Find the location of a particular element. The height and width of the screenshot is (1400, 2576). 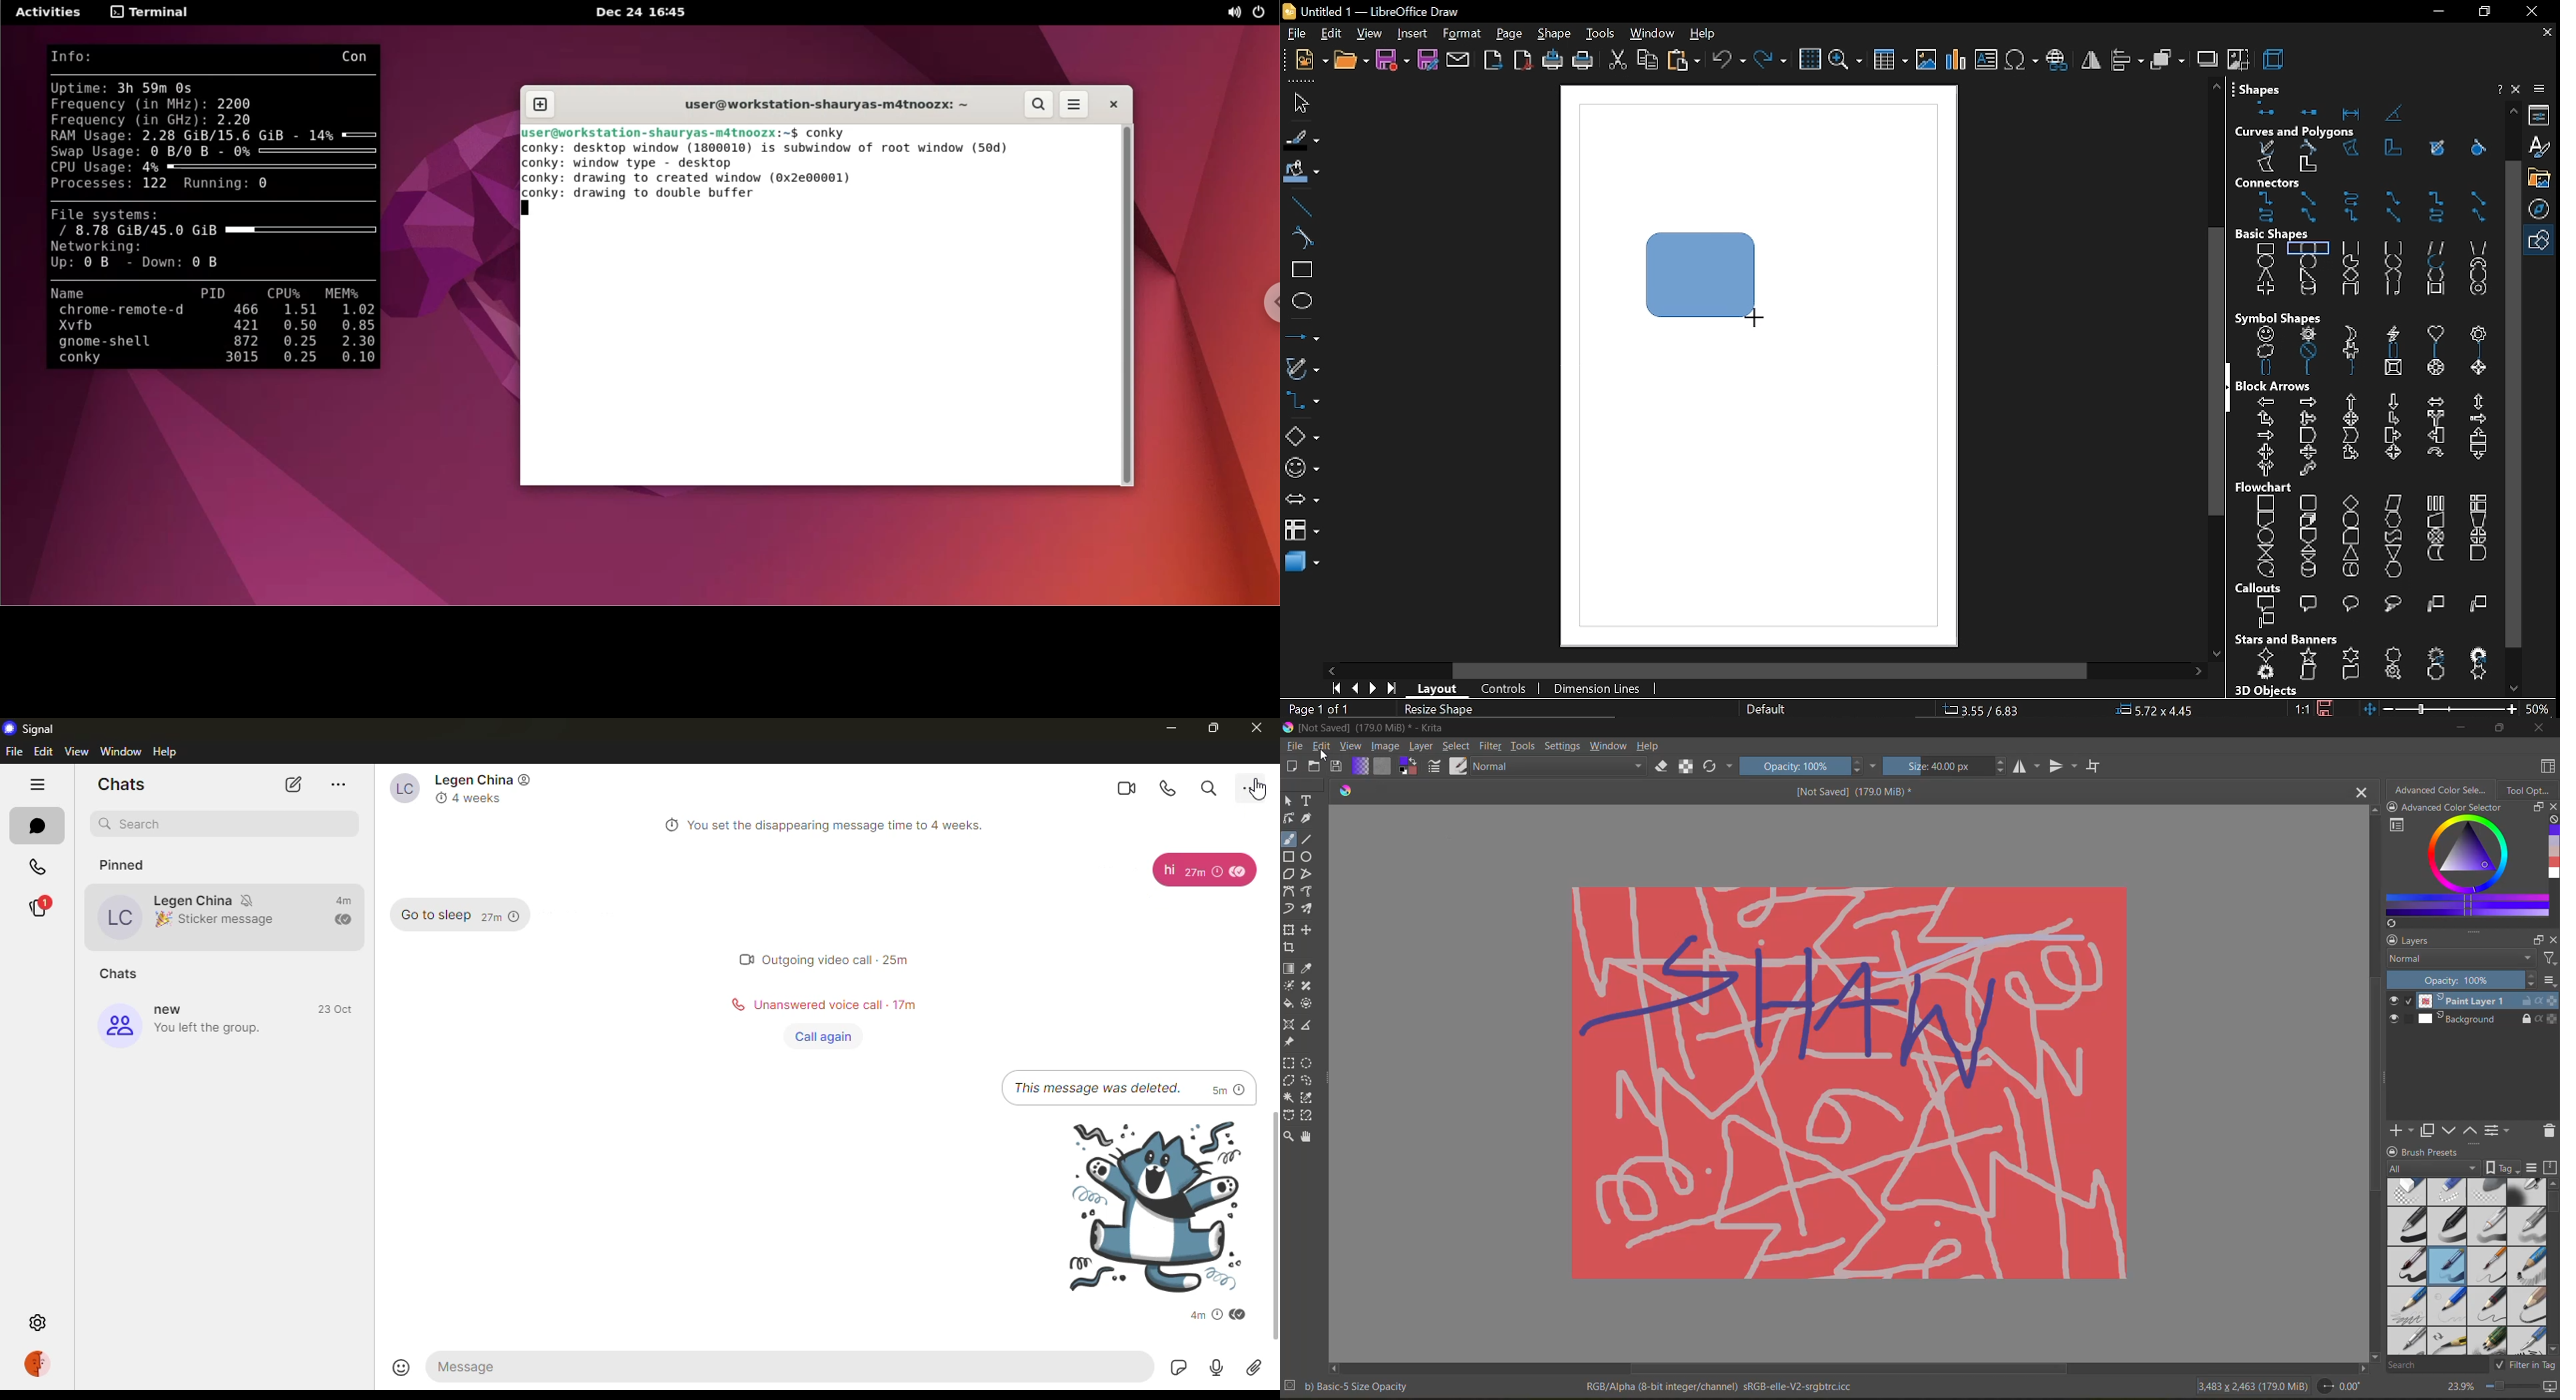

close docker is located at coordinates (2552, 941).